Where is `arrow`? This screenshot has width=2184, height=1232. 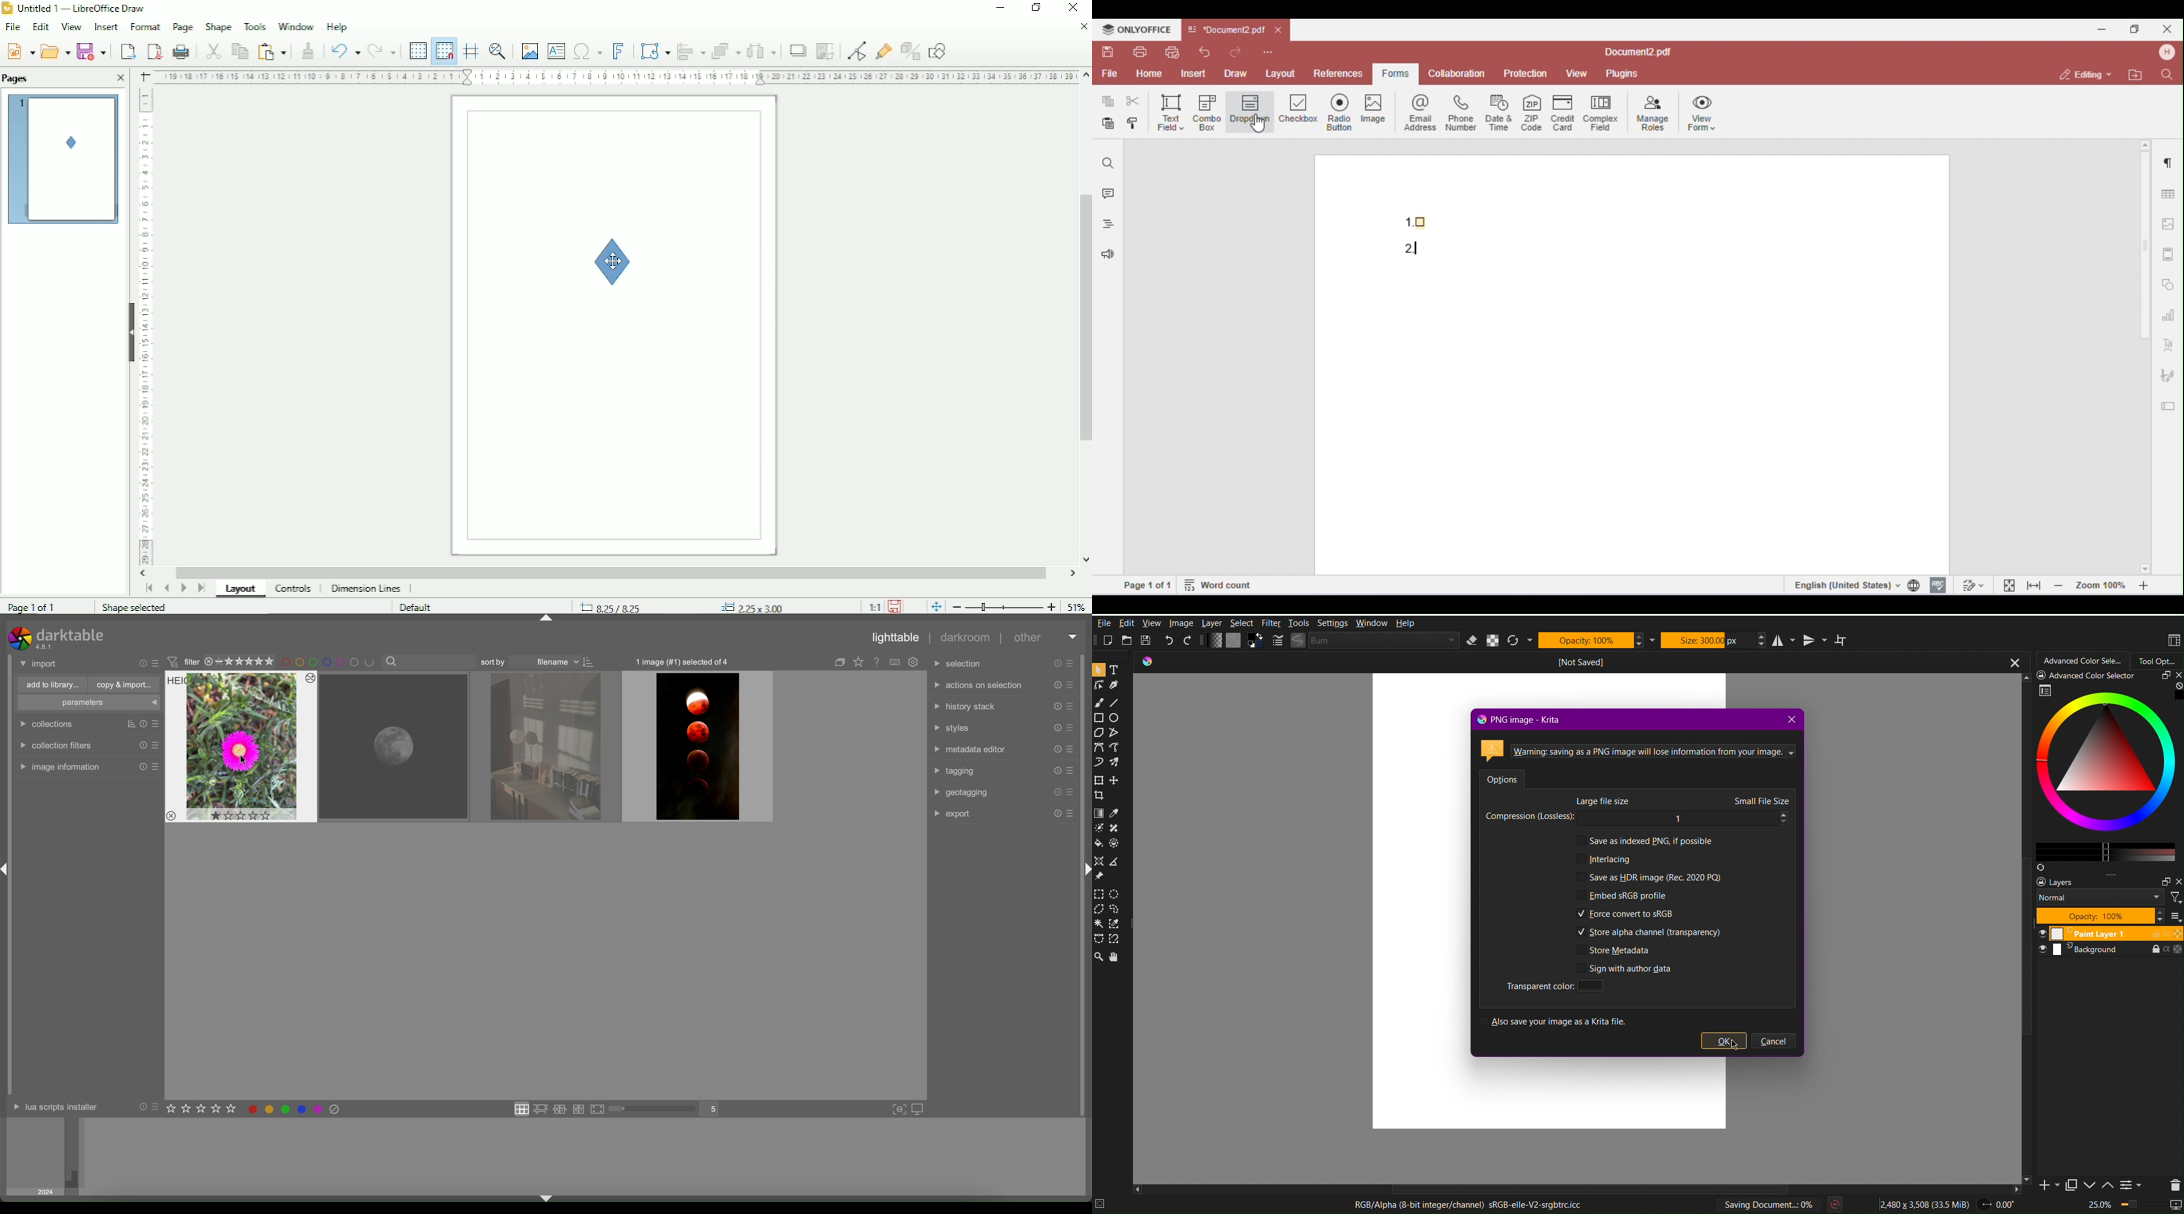
arrow is located at coordinates (547, 619).